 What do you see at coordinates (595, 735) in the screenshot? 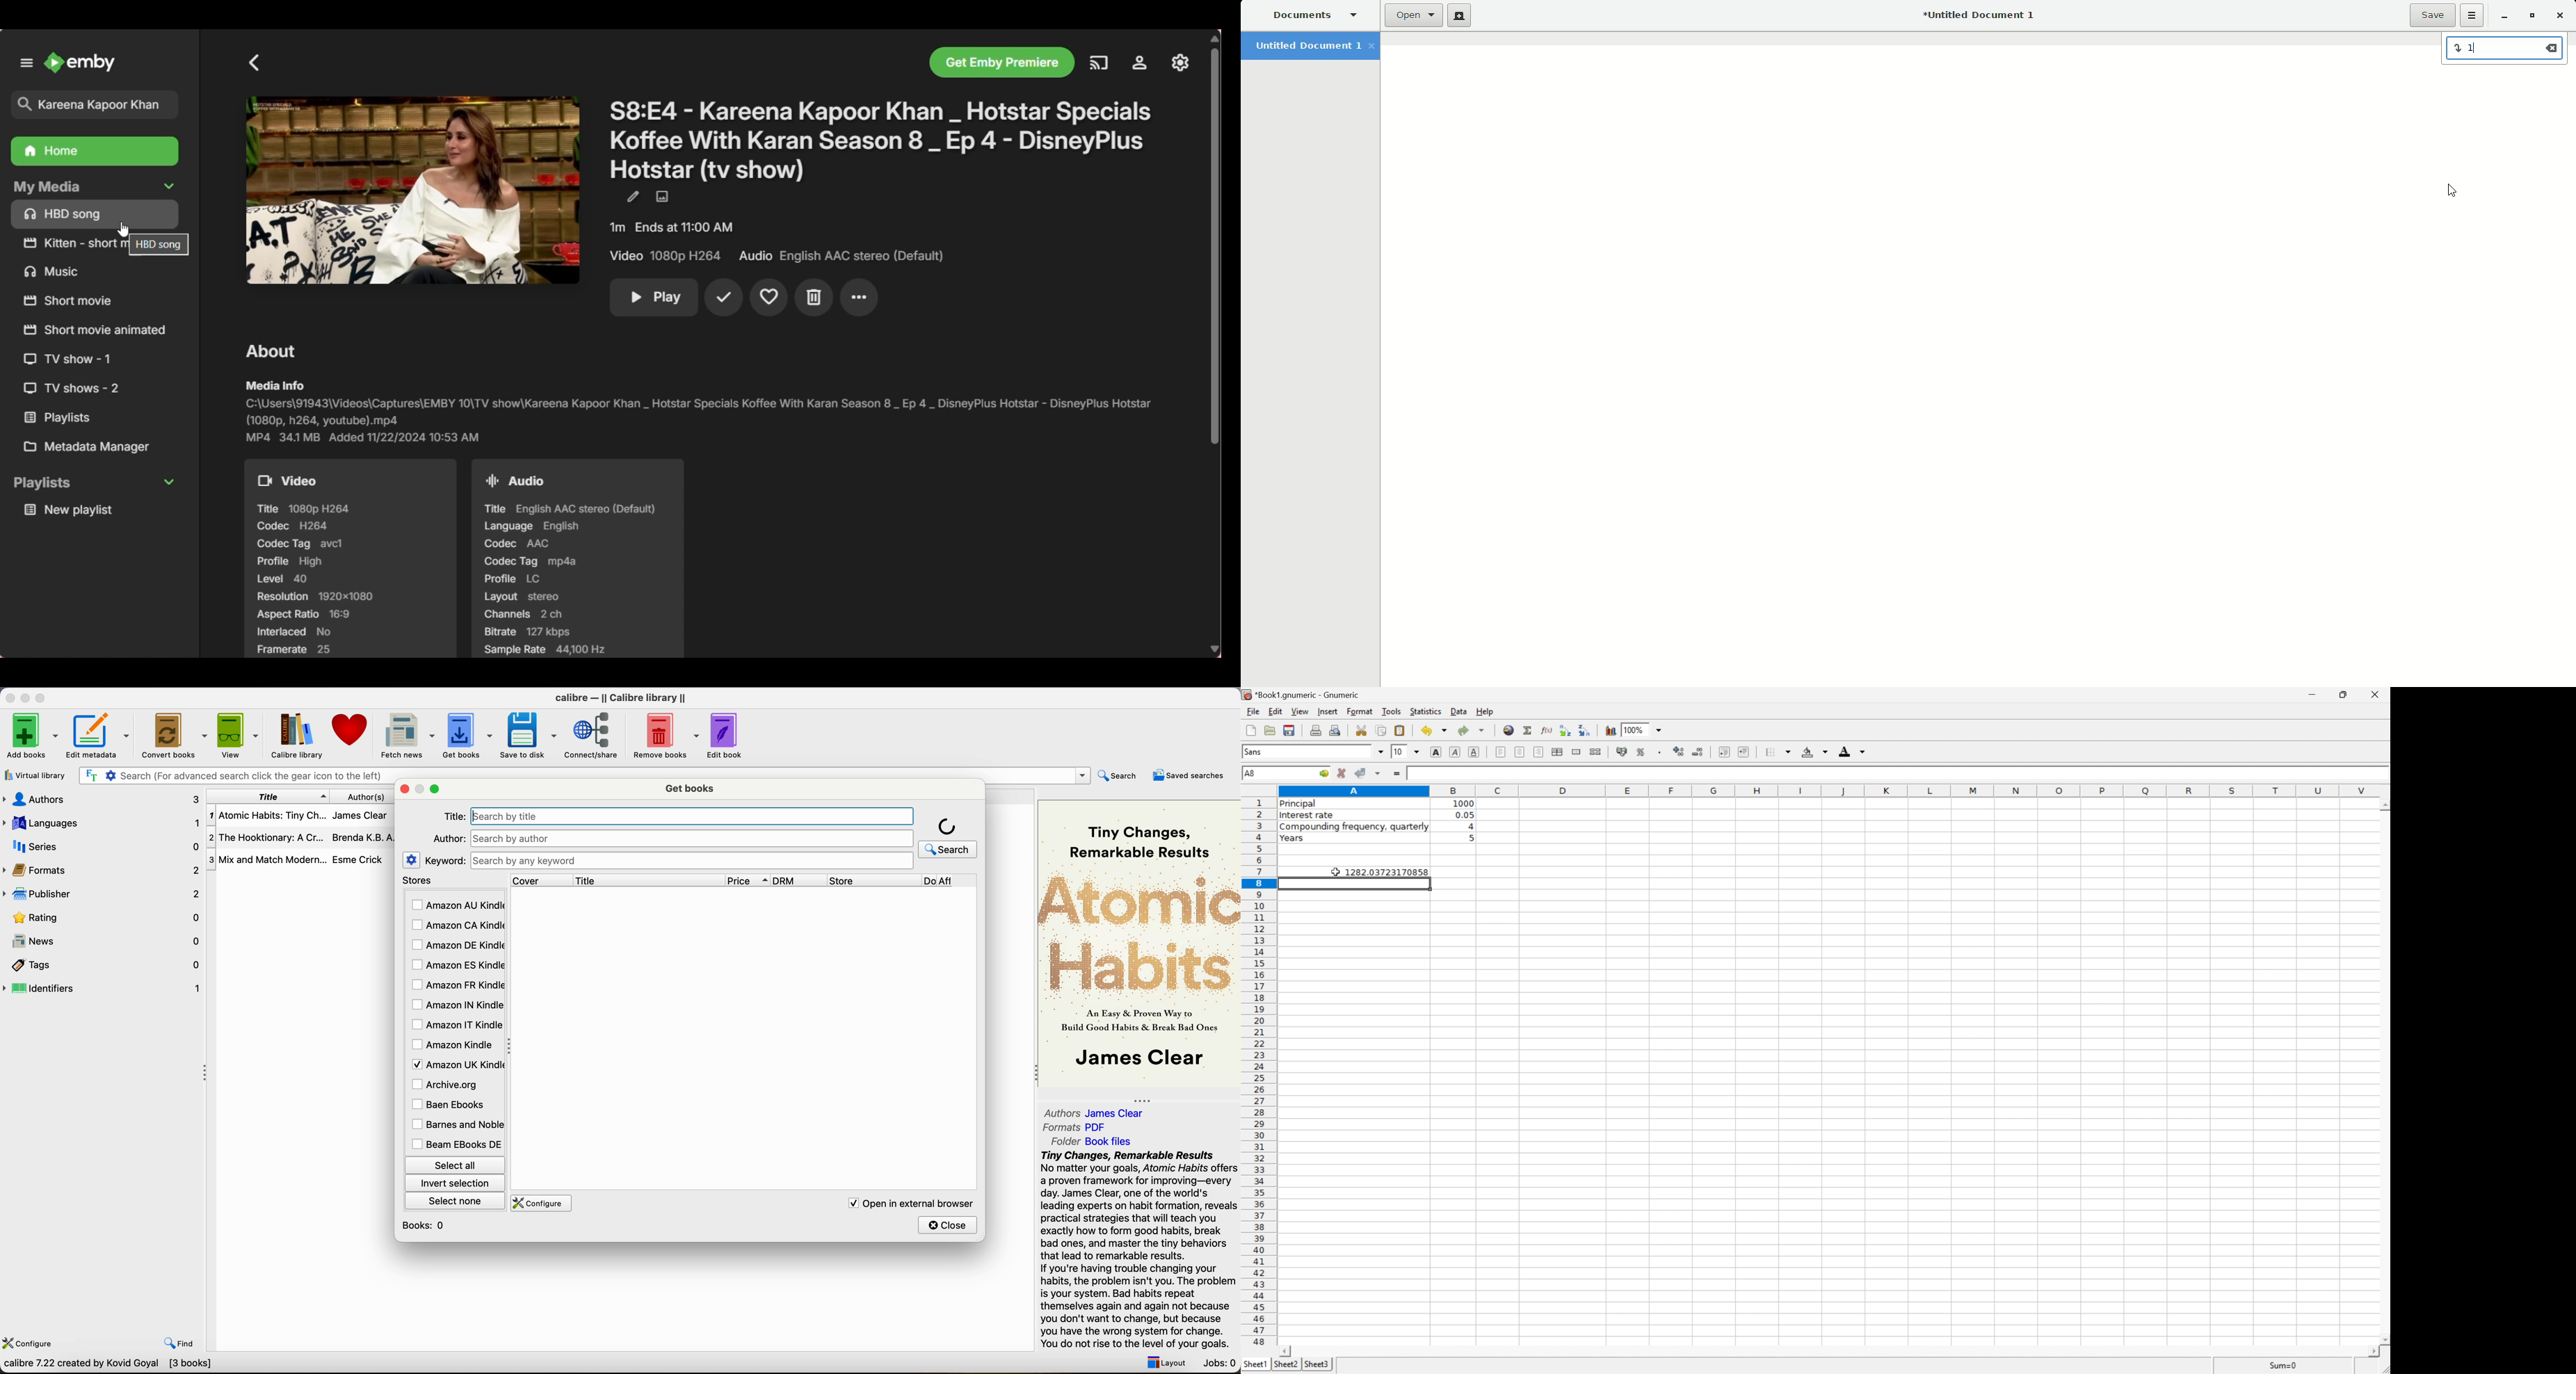
I see `connect/share` at bounding box center [595, 735].